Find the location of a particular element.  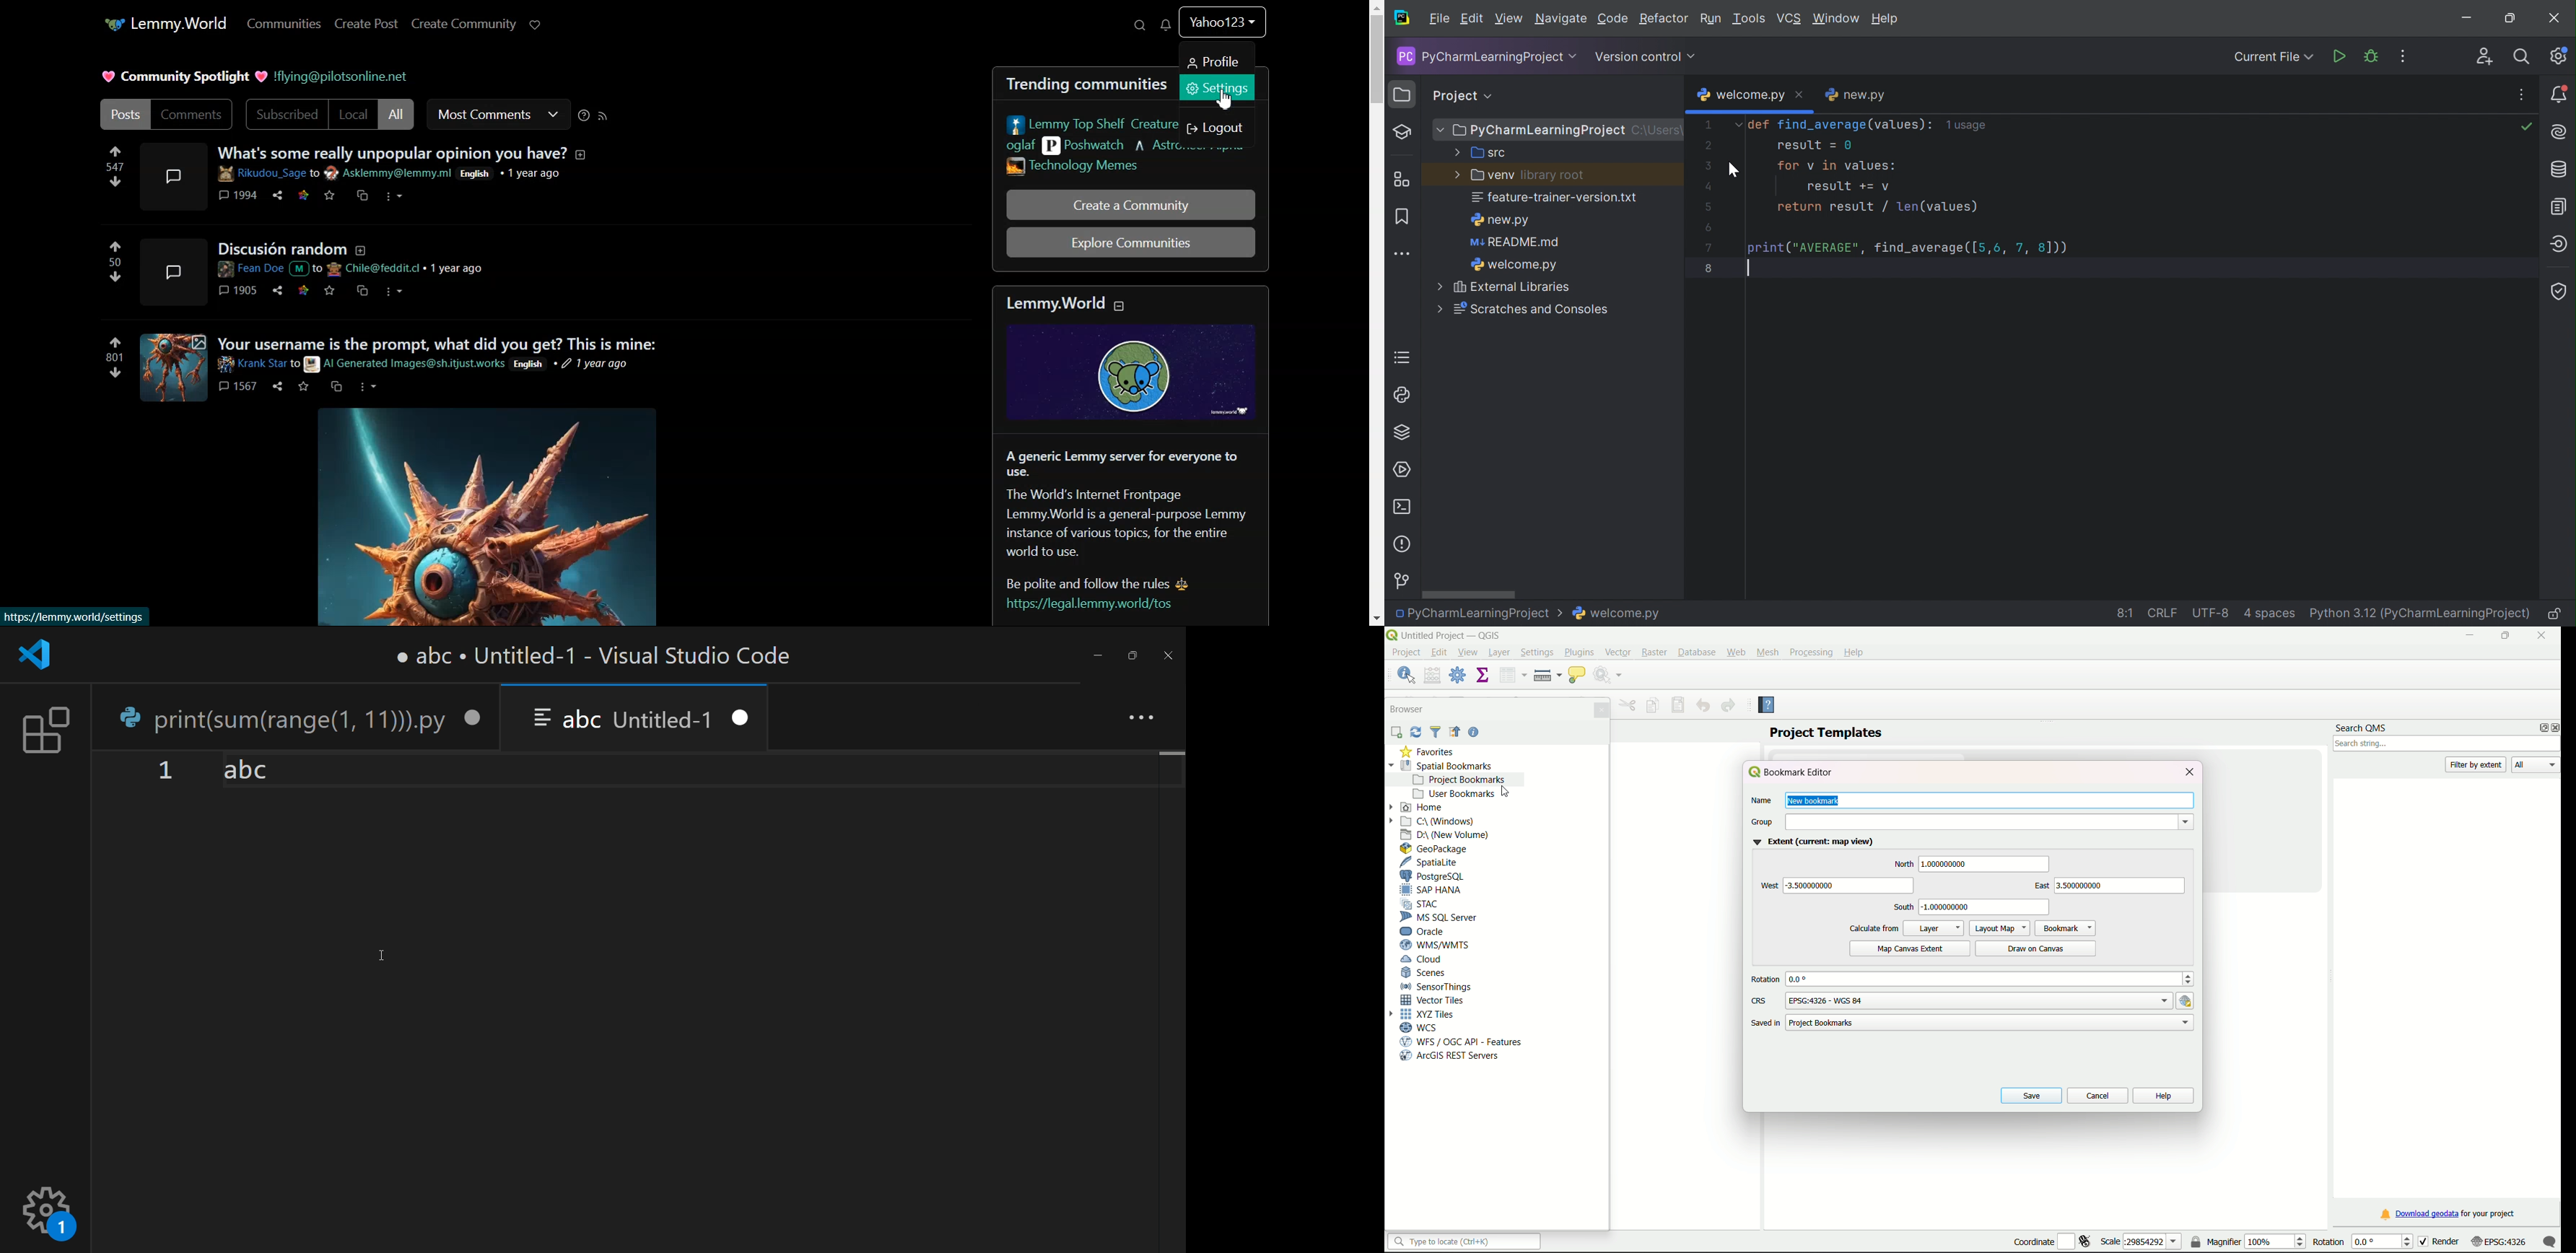

welcome.py is located at coordinates (1619, 615).